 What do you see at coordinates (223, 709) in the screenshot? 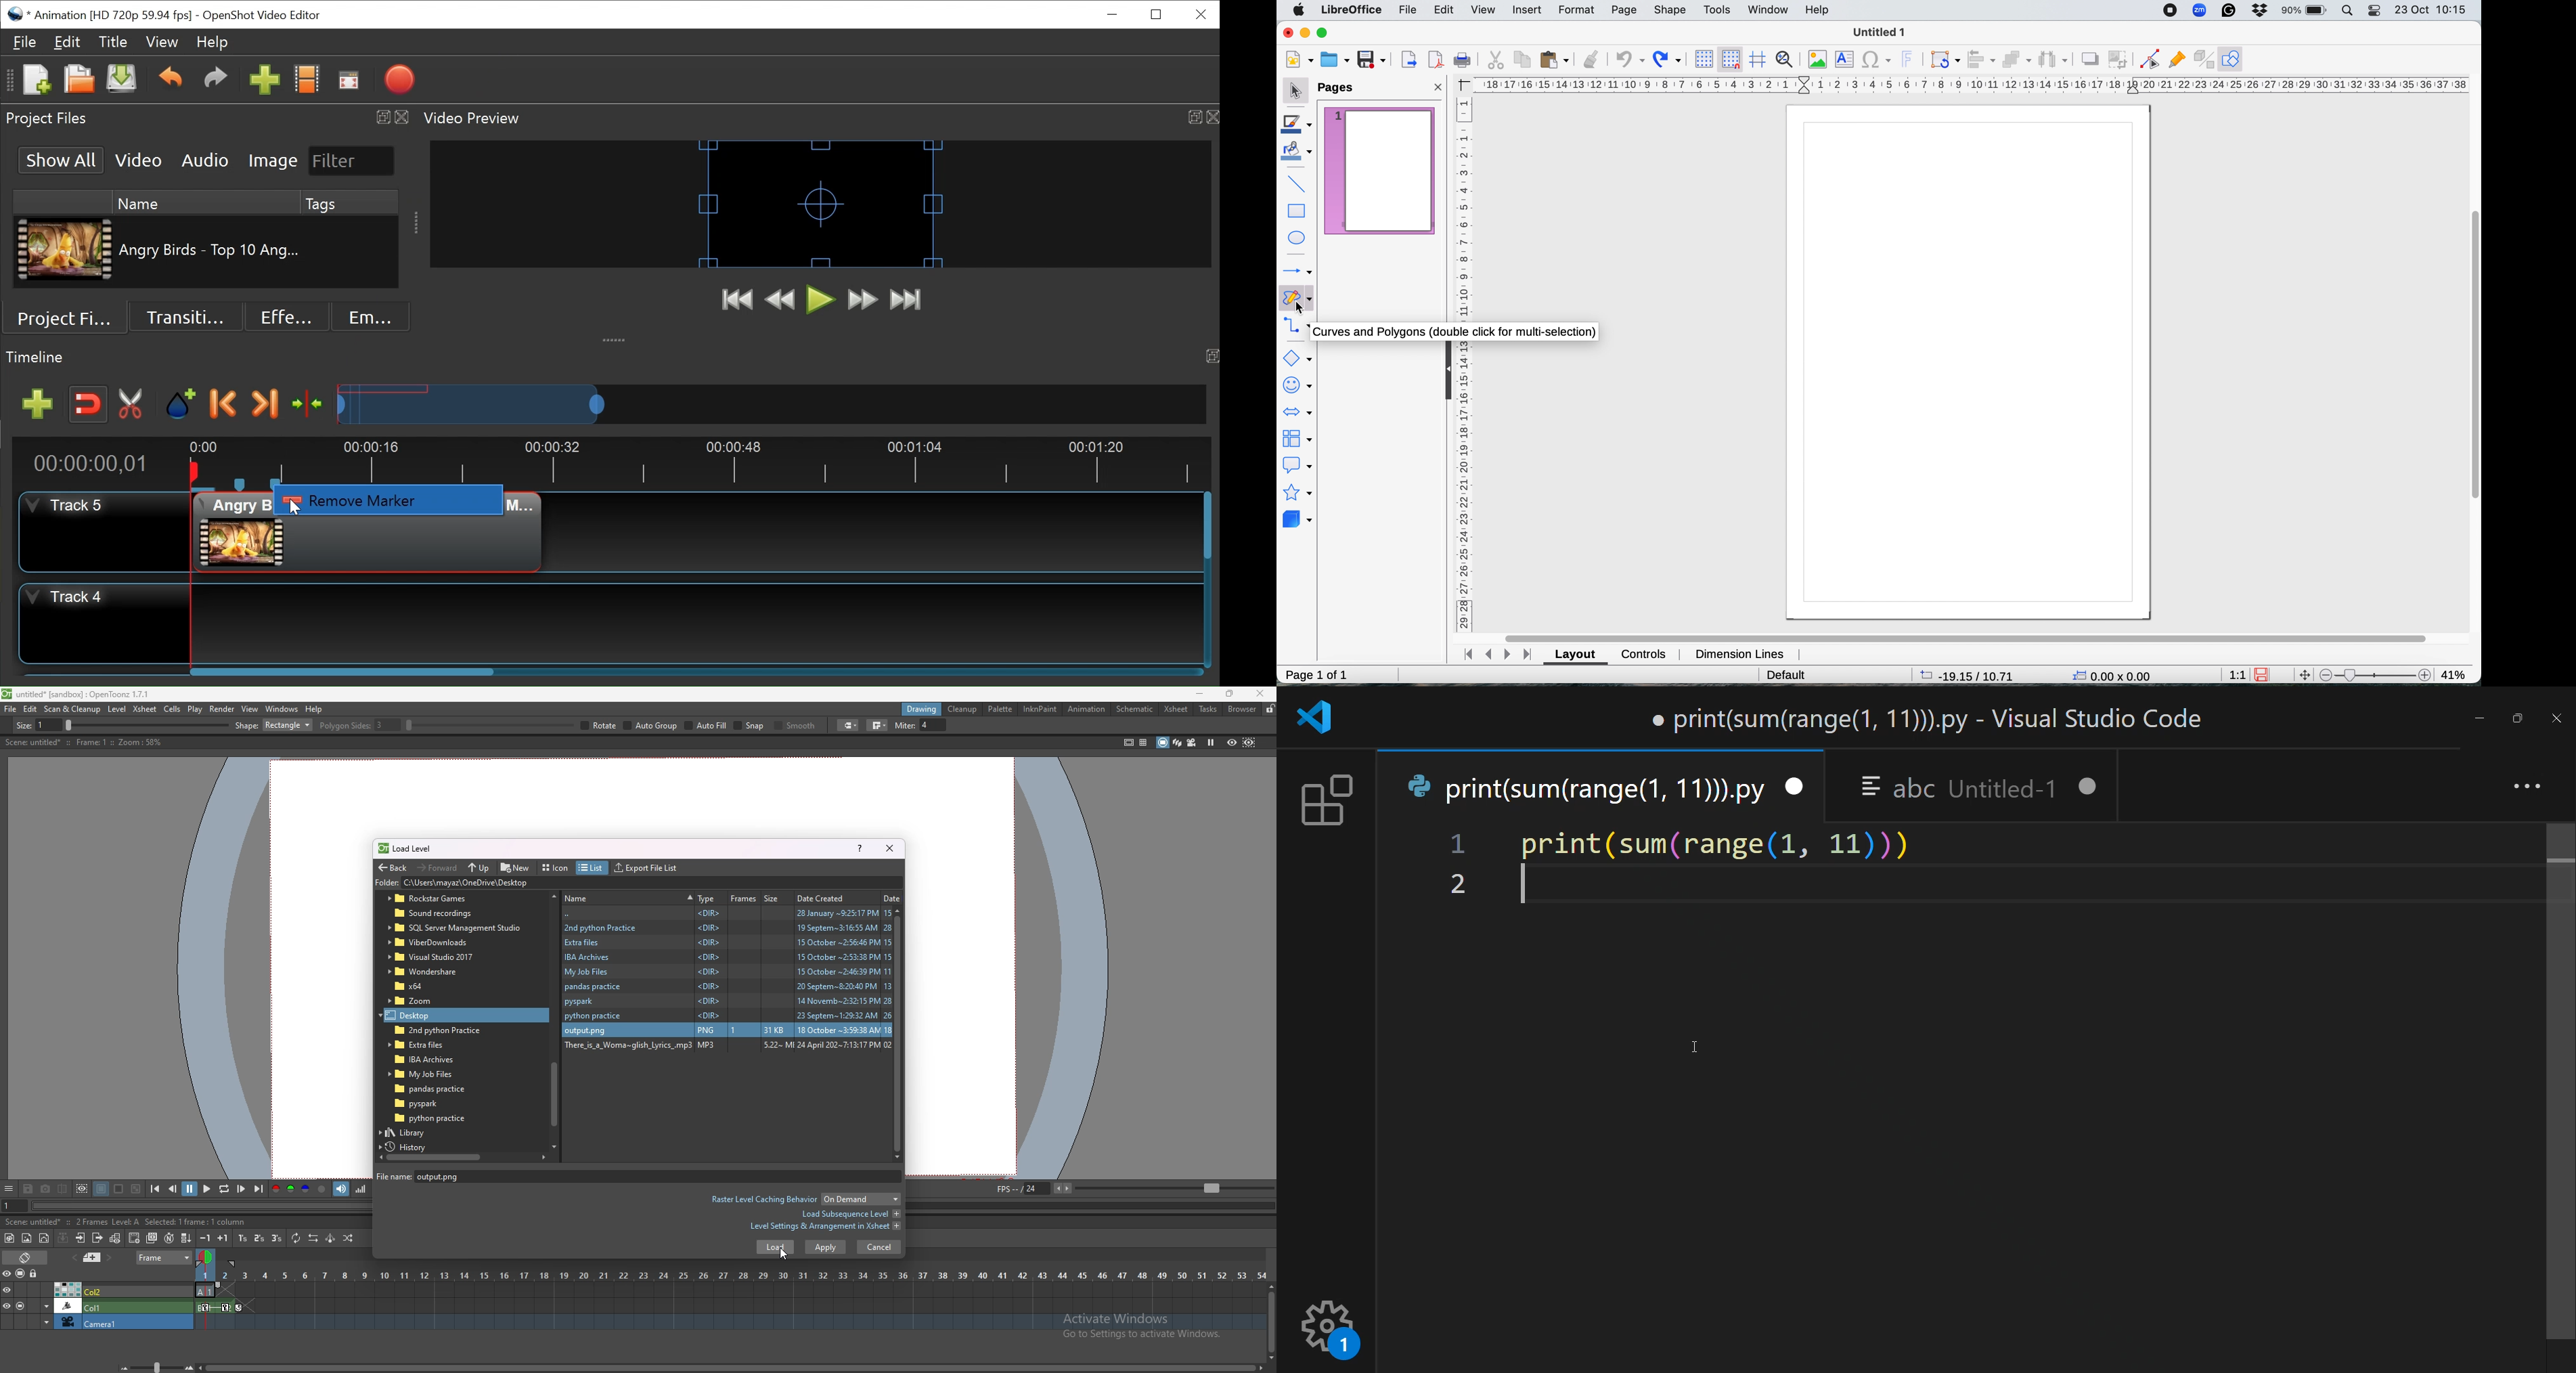
I see `render` at bounding box center [223, 709].